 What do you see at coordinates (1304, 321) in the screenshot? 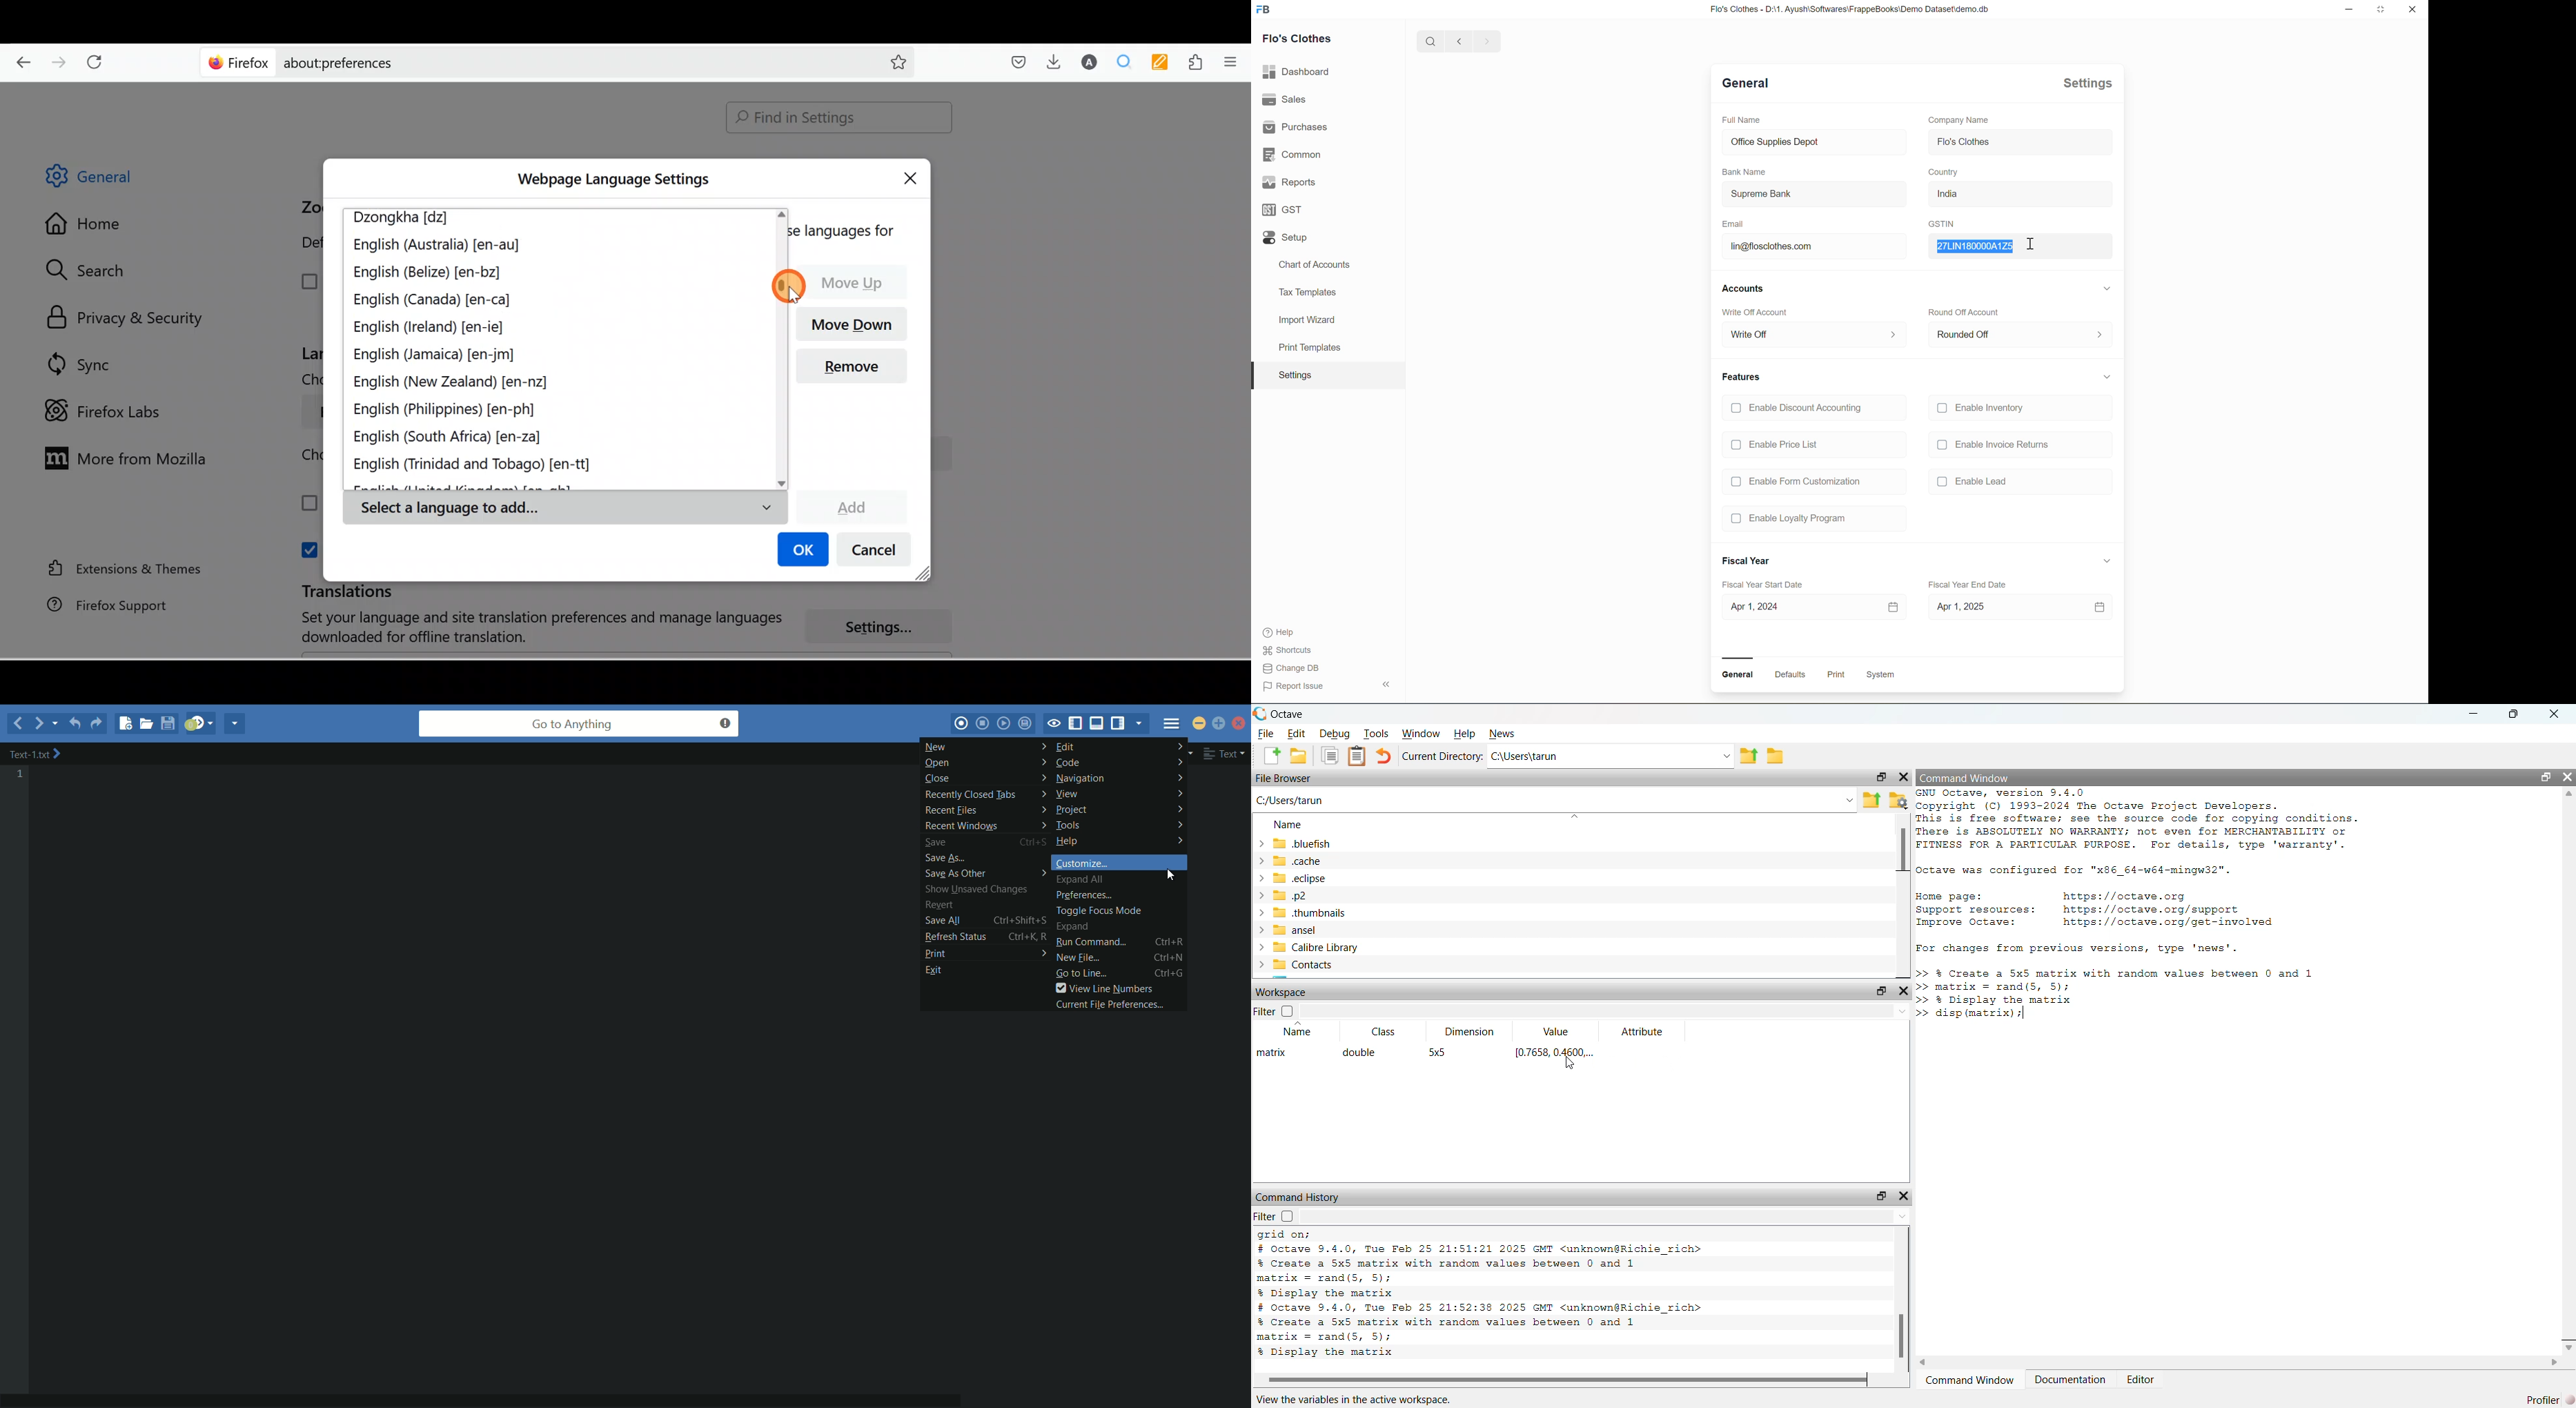
I see `Import Wizard` at bounding box center [1304, 321].